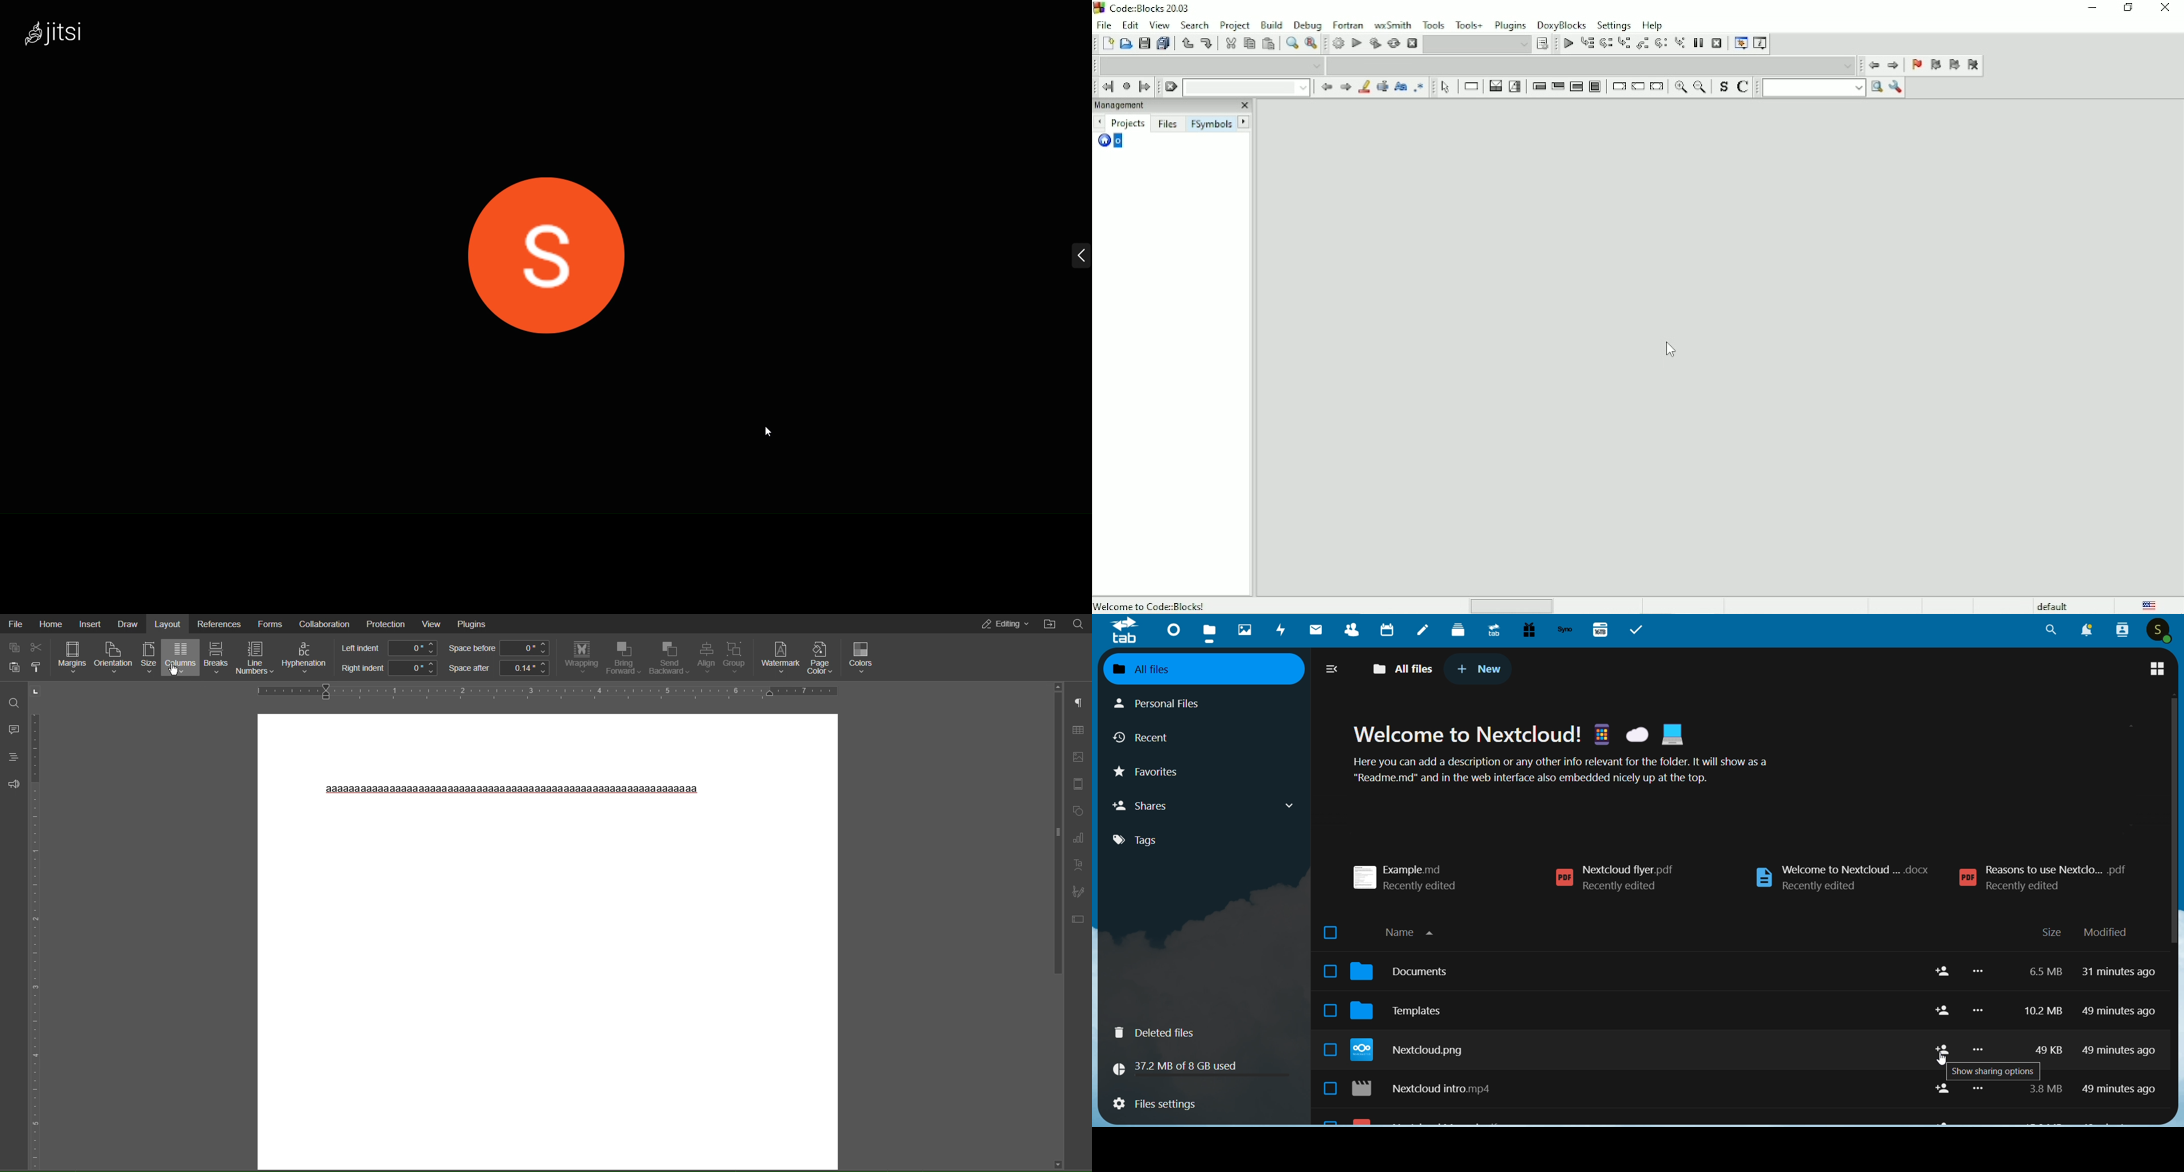 Image resolution: width=2184 pixels, height=1176 pixels. What do you see at coordinates (1944, 1062) in the screenshot?
I see `cursor` at bounding box center [1944, 1062].